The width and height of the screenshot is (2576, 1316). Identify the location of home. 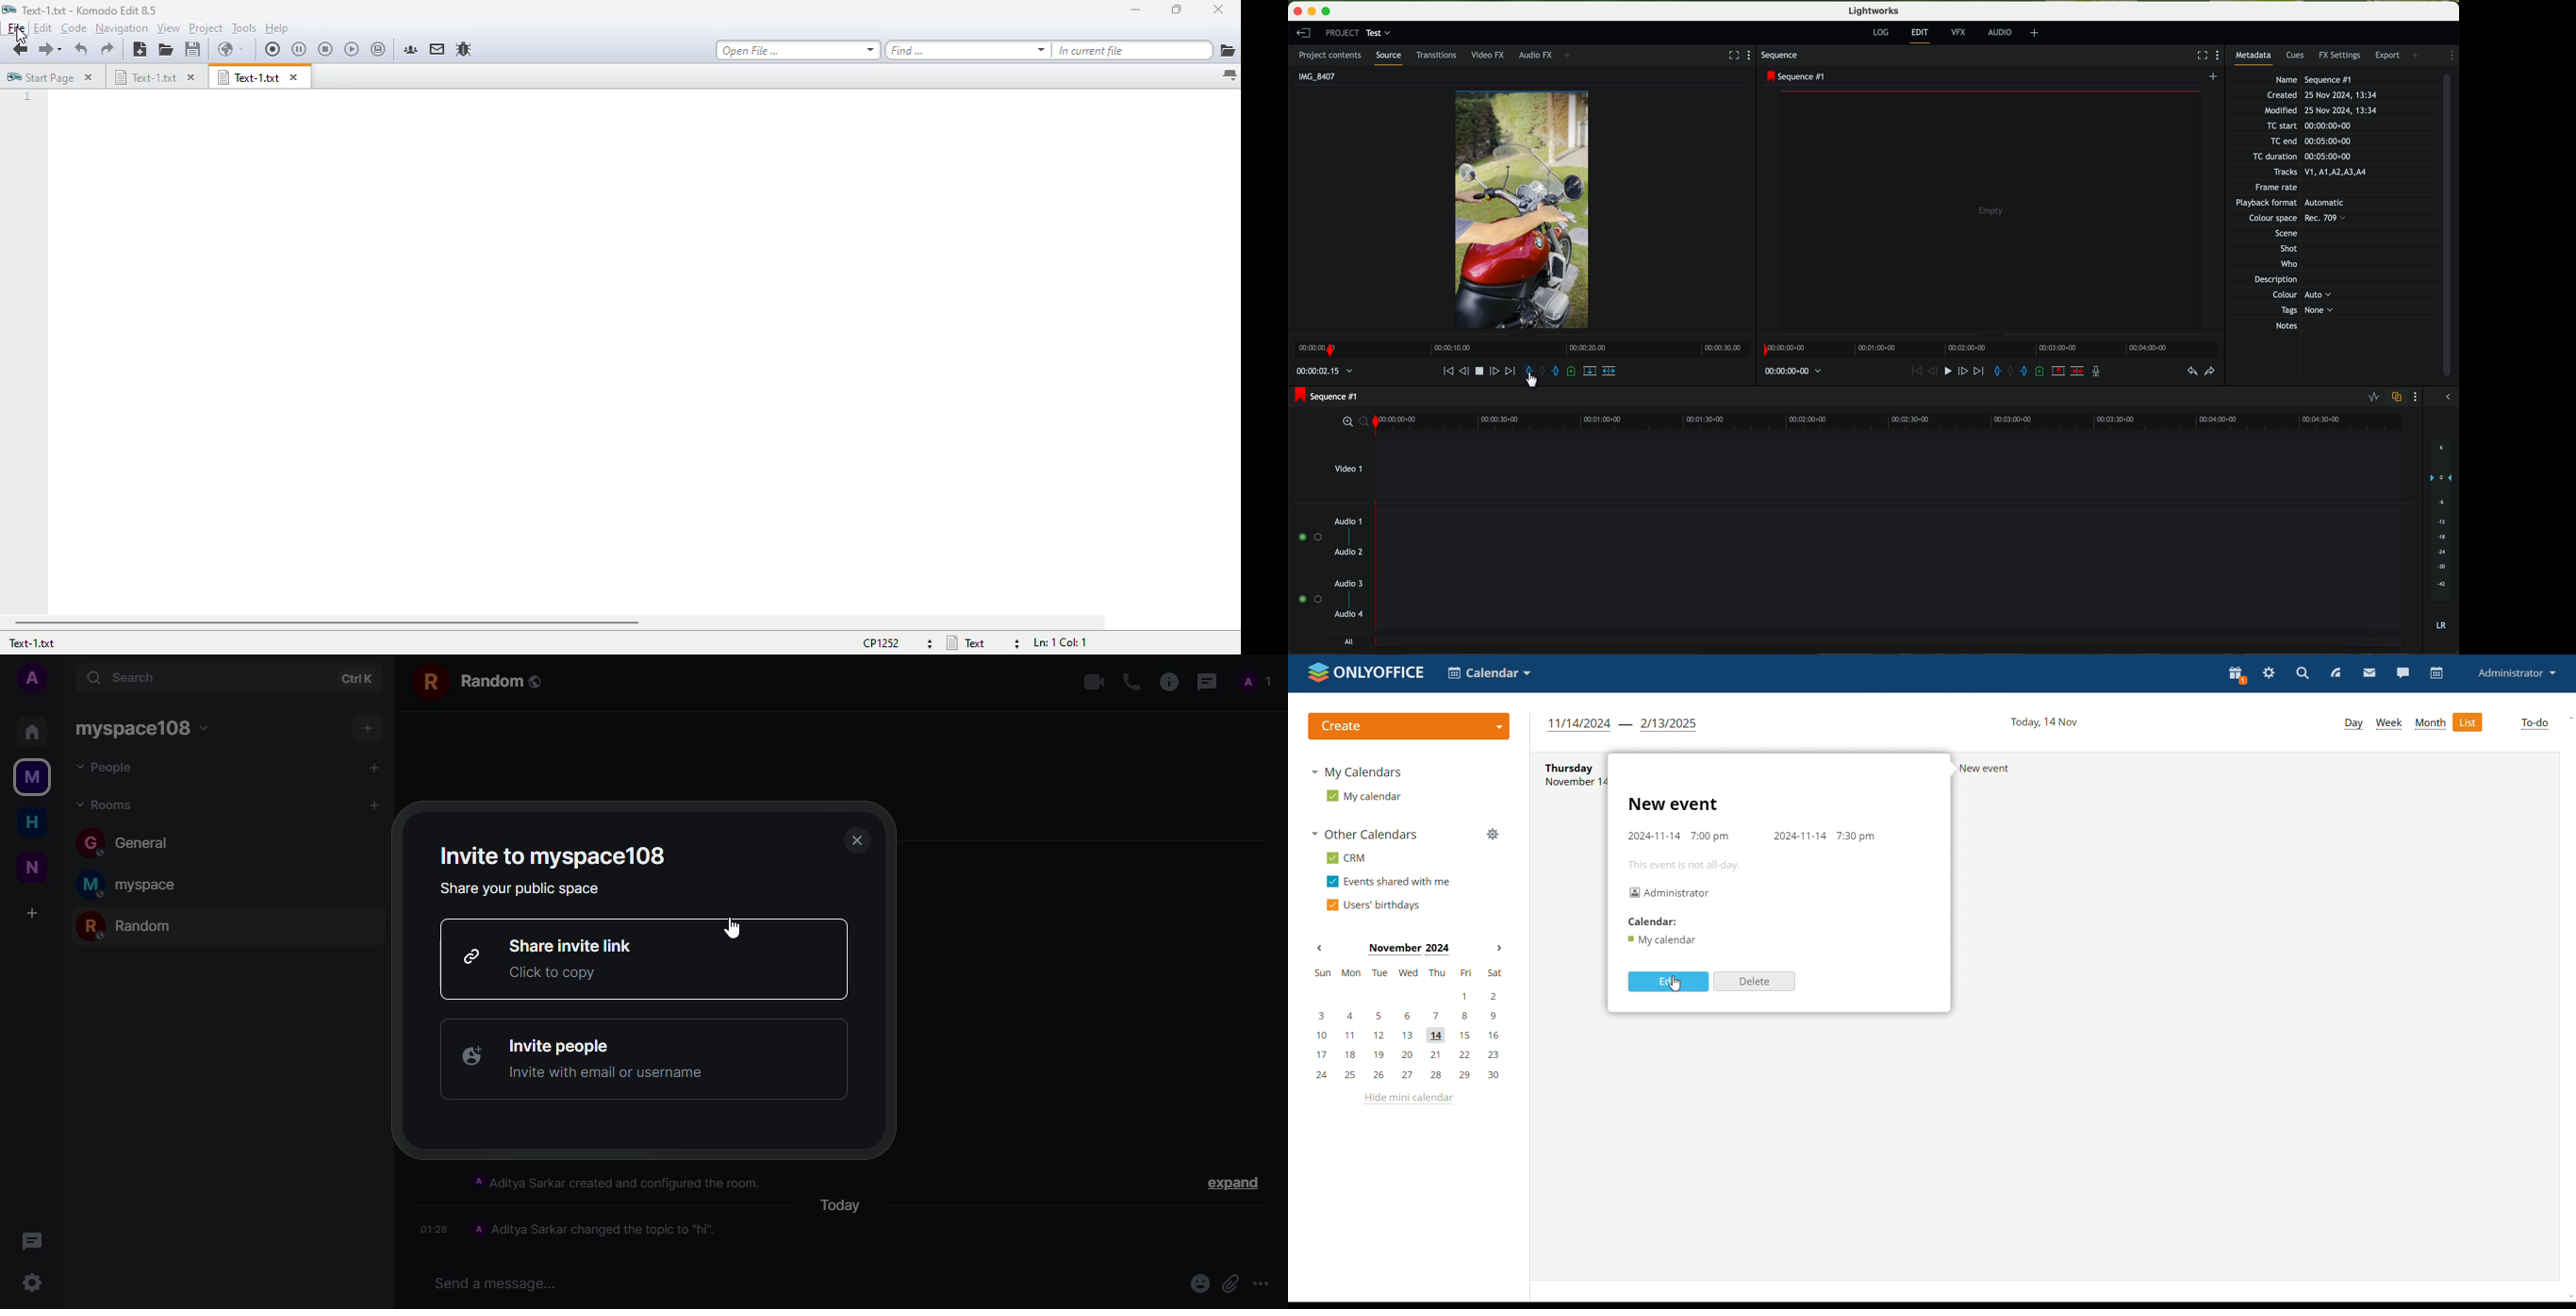
(30, 732).